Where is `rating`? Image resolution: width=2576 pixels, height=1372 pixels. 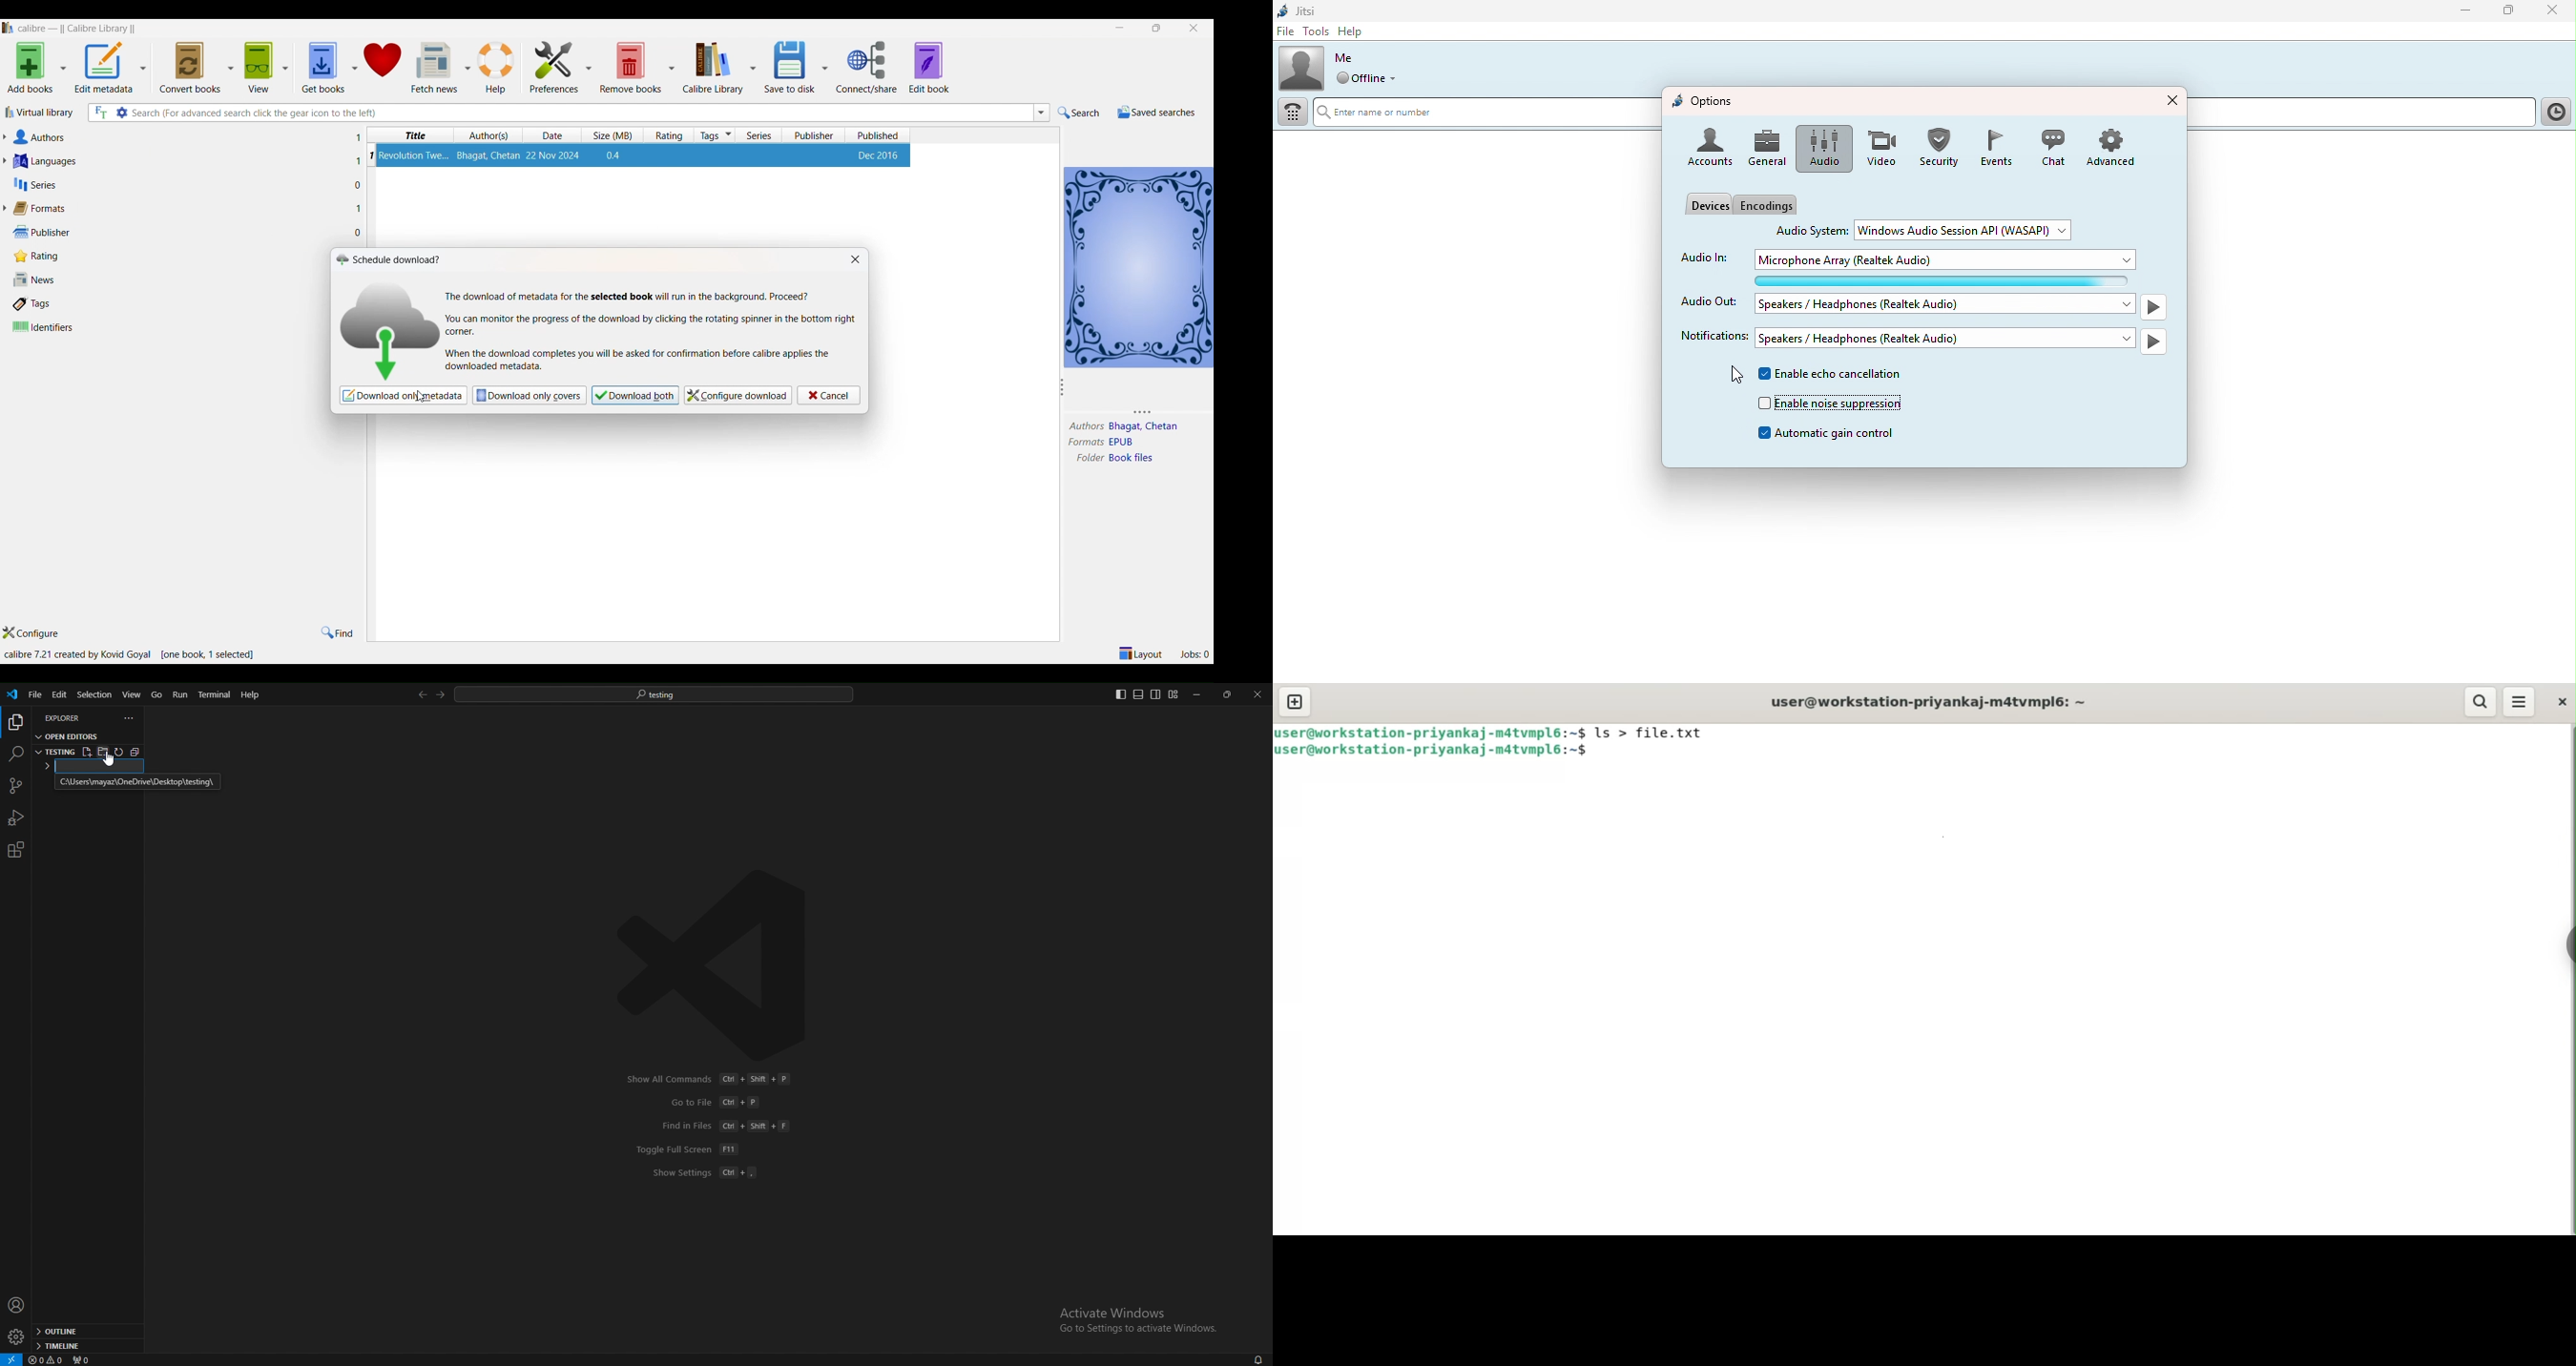 rating is located at coordinates (34, 256).